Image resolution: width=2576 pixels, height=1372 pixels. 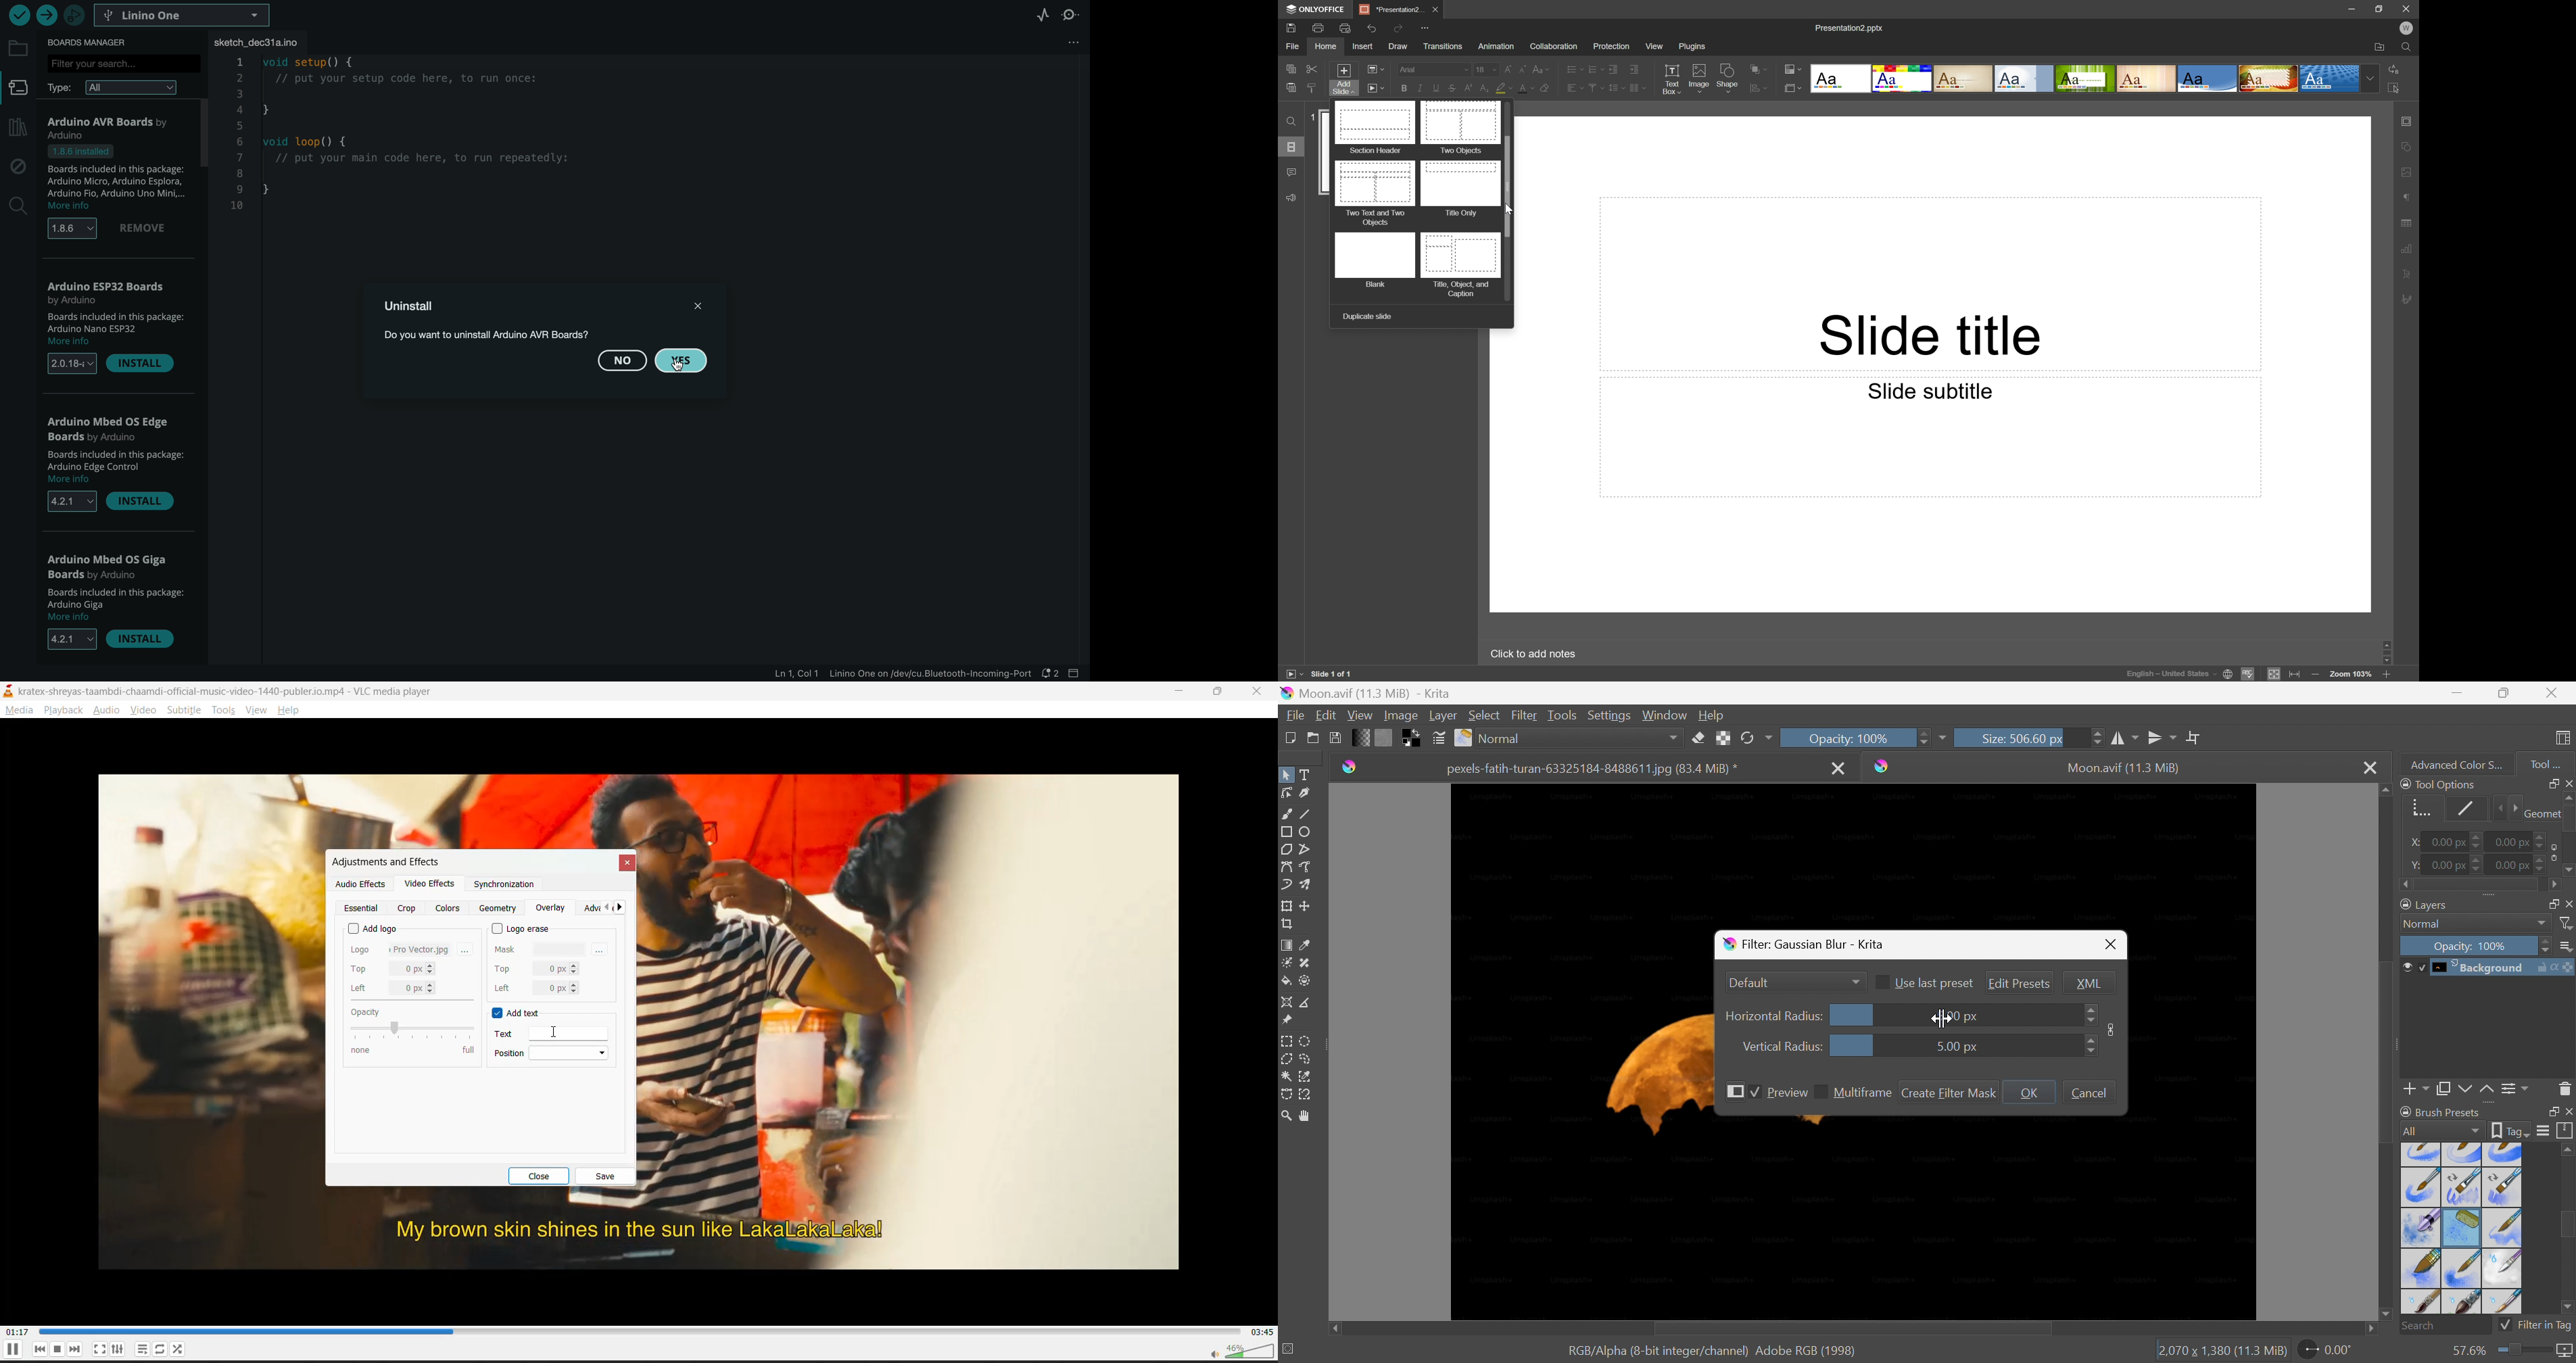 I want to click on Font, so click(x=1433, y=69).